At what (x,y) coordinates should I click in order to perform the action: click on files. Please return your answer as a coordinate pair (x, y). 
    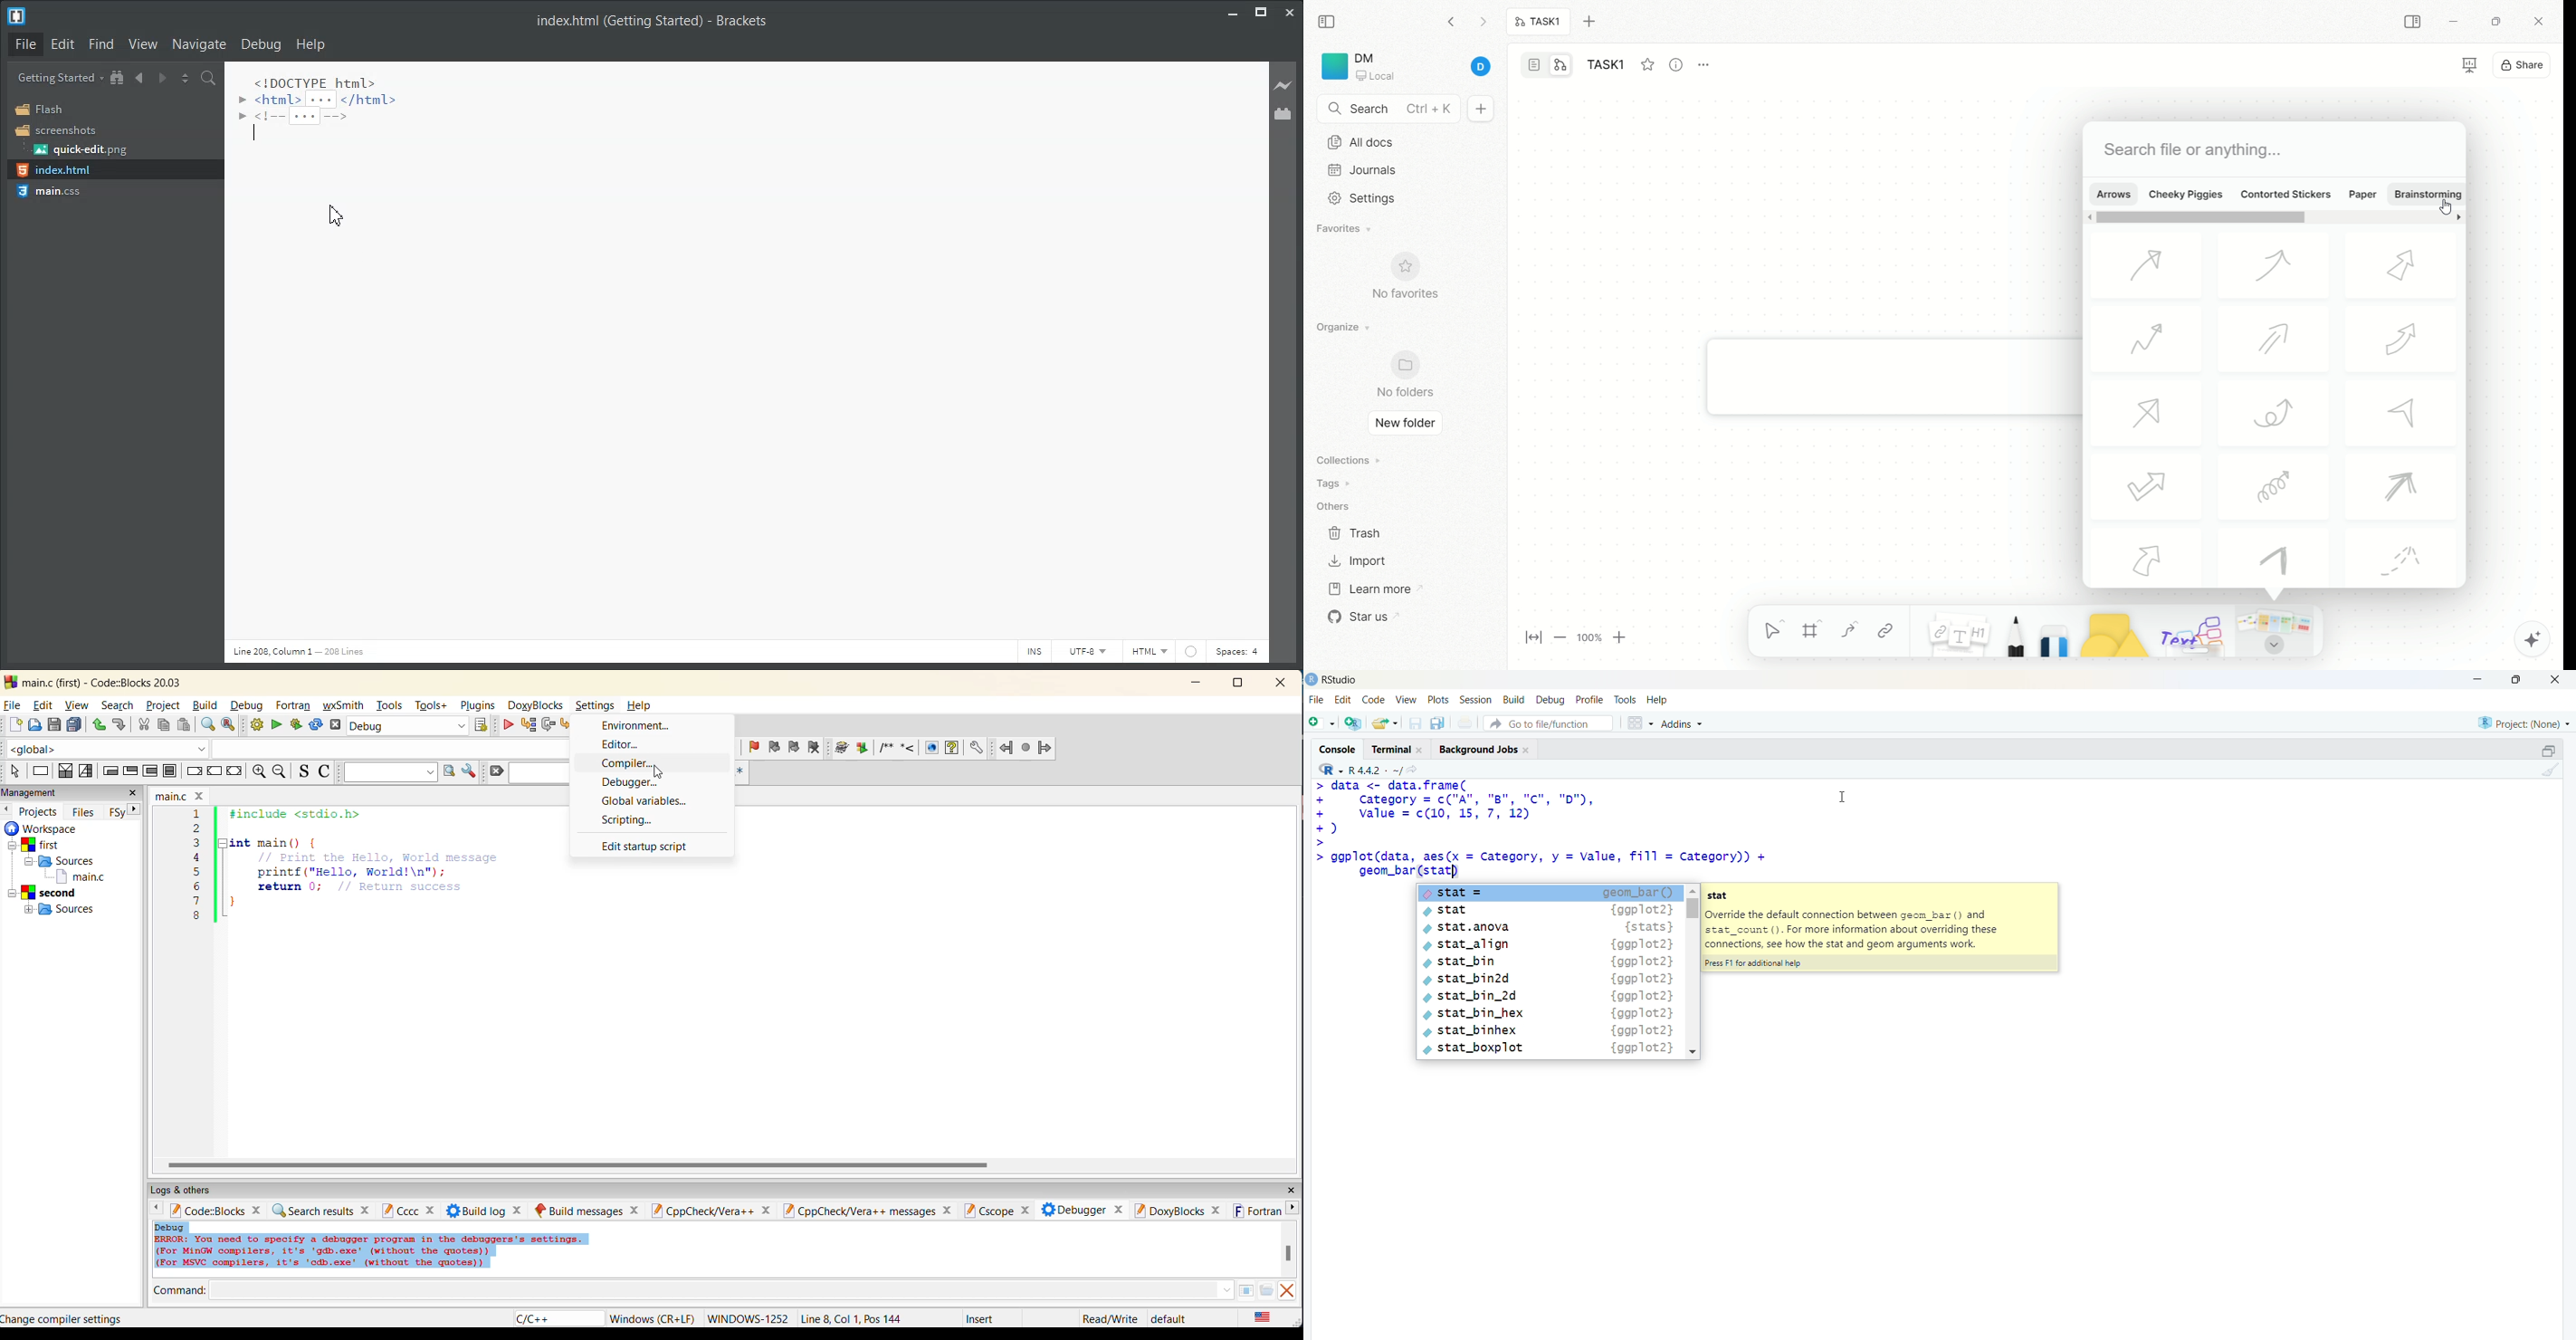
    Looking at the image, I should click on (86, 811).